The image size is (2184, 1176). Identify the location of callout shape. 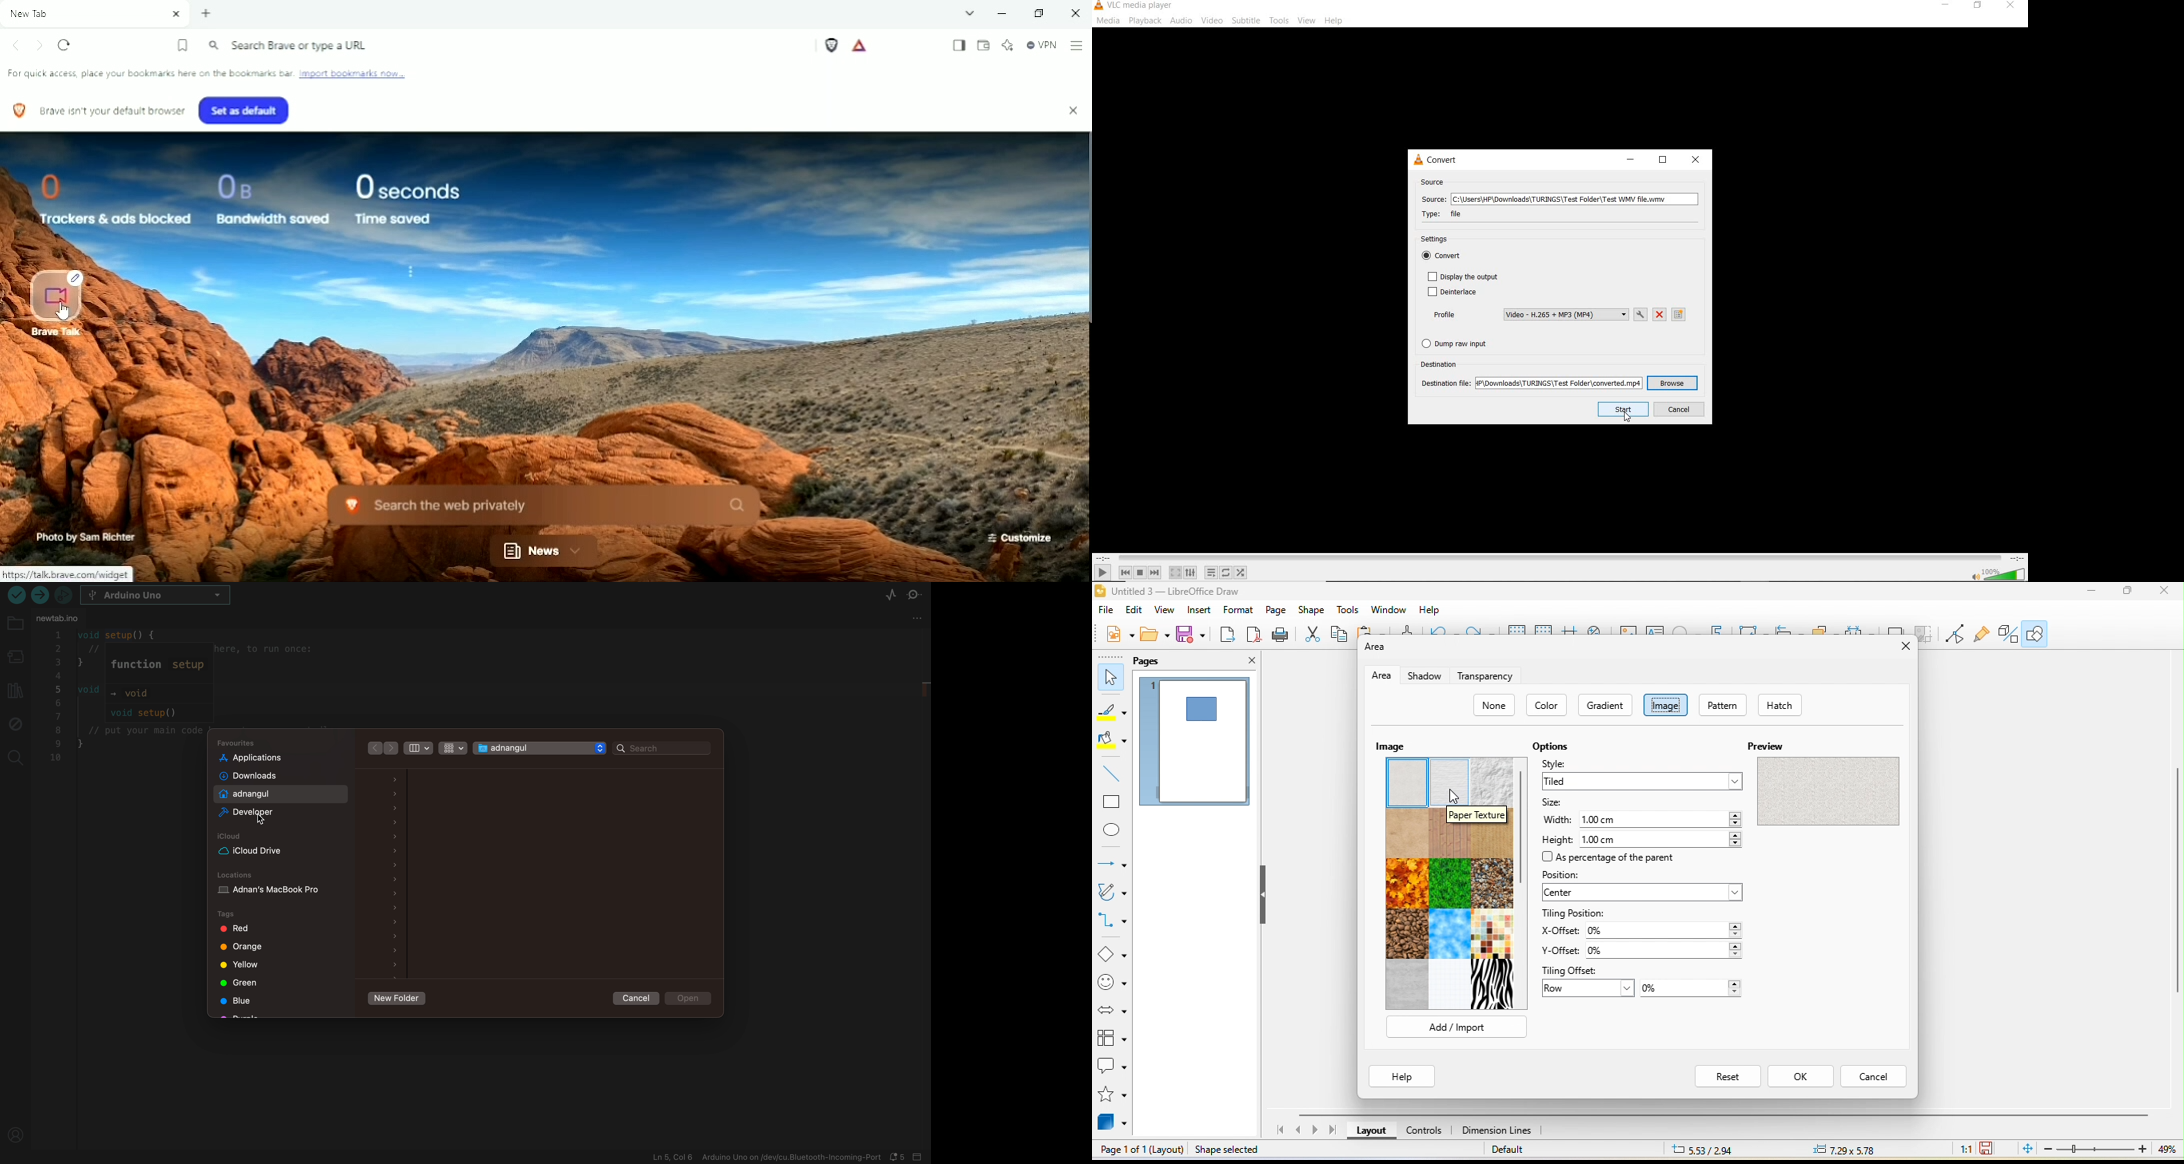
(1112, 1070).